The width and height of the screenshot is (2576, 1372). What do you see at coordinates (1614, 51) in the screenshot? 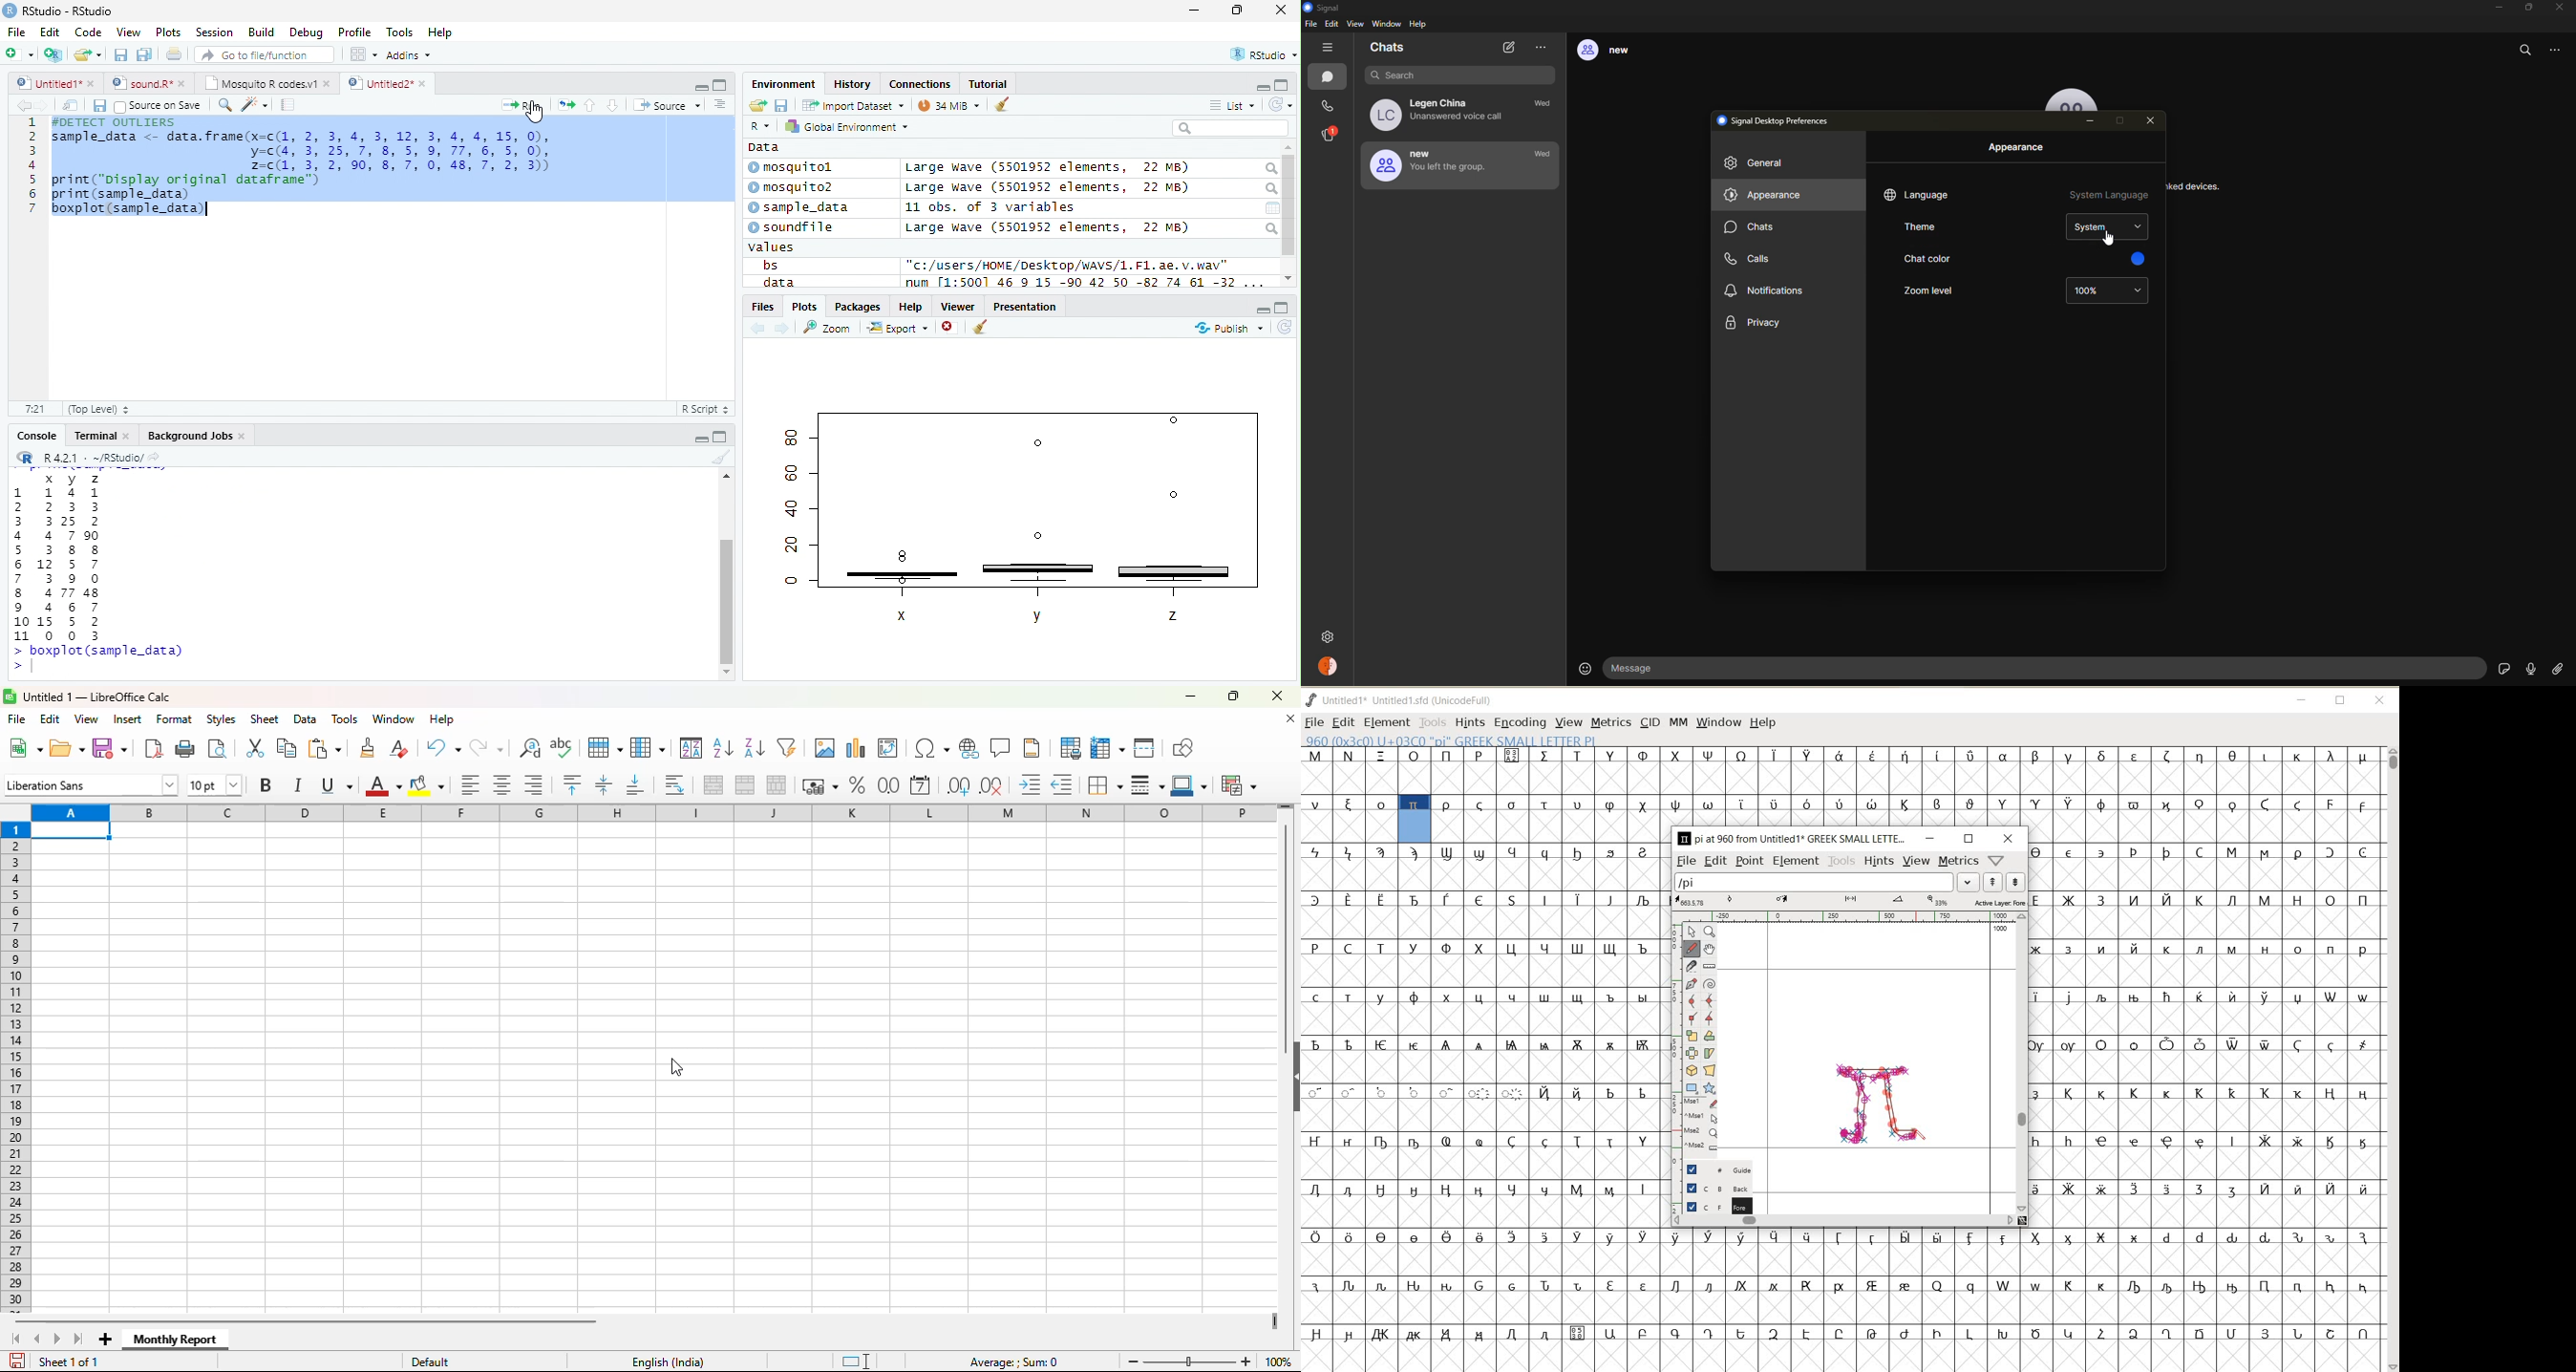
I see `new` at bounding box center [1614, 51].